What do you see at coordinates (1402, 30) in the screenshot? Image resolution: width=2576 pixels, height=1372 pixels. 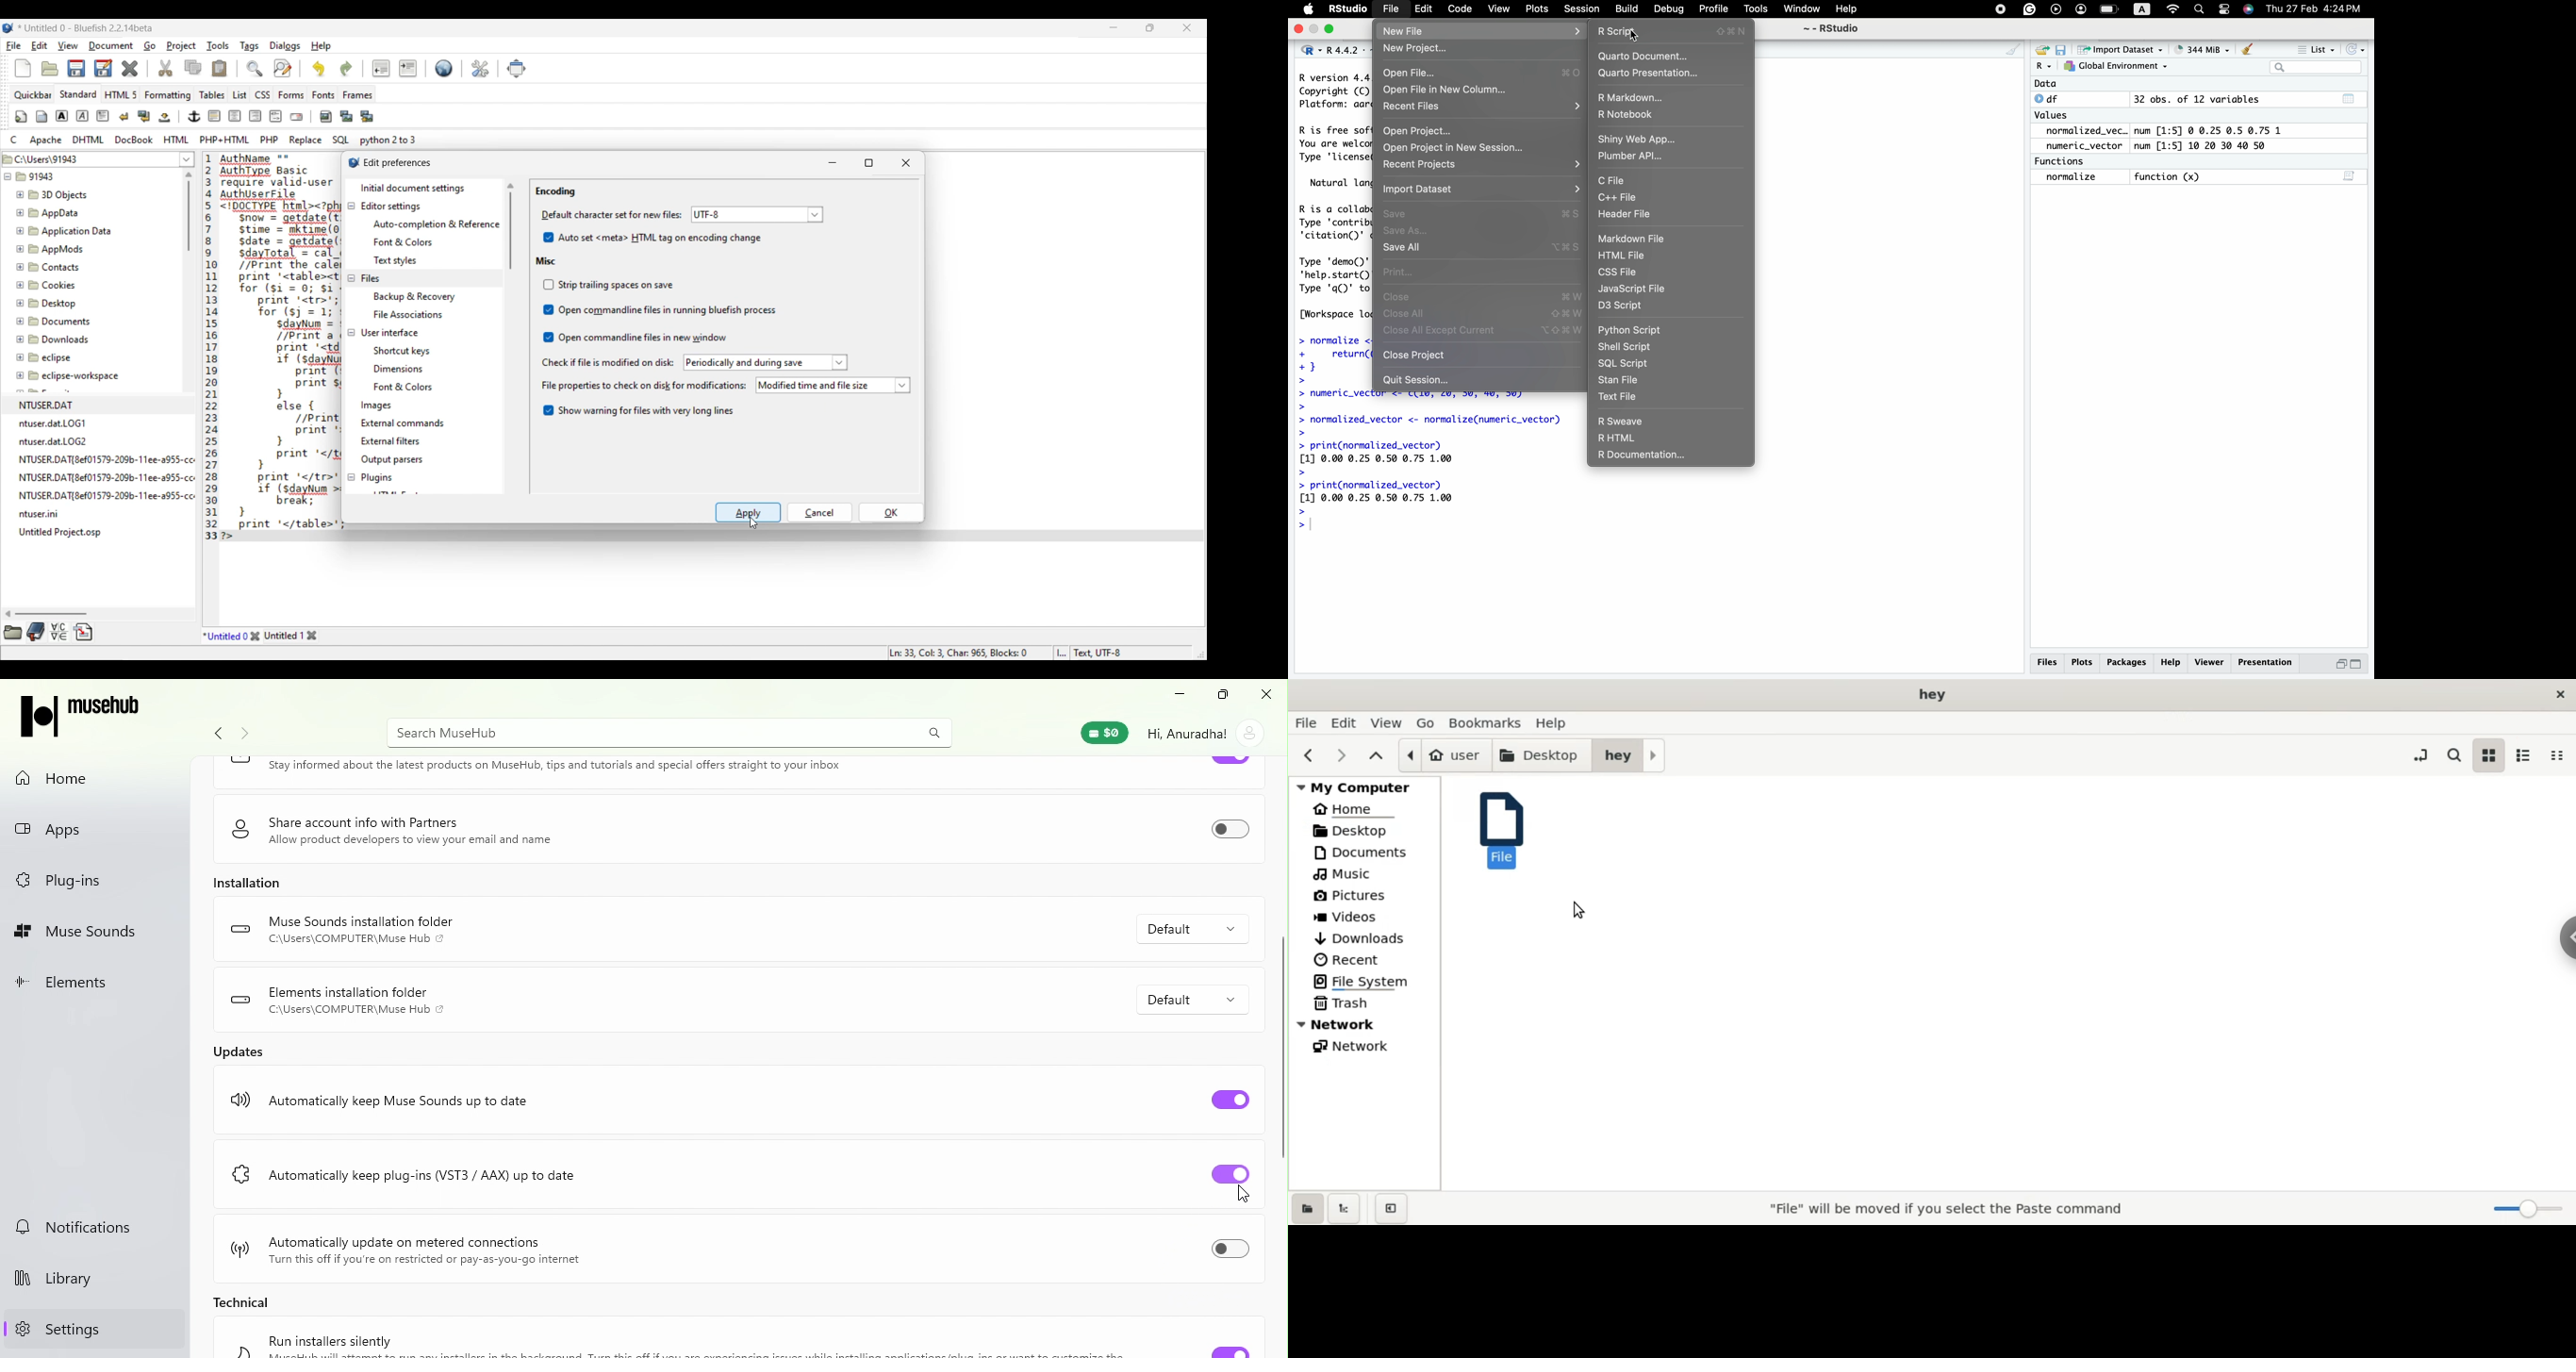 I see `New File` at bounding box center [1402, 30].